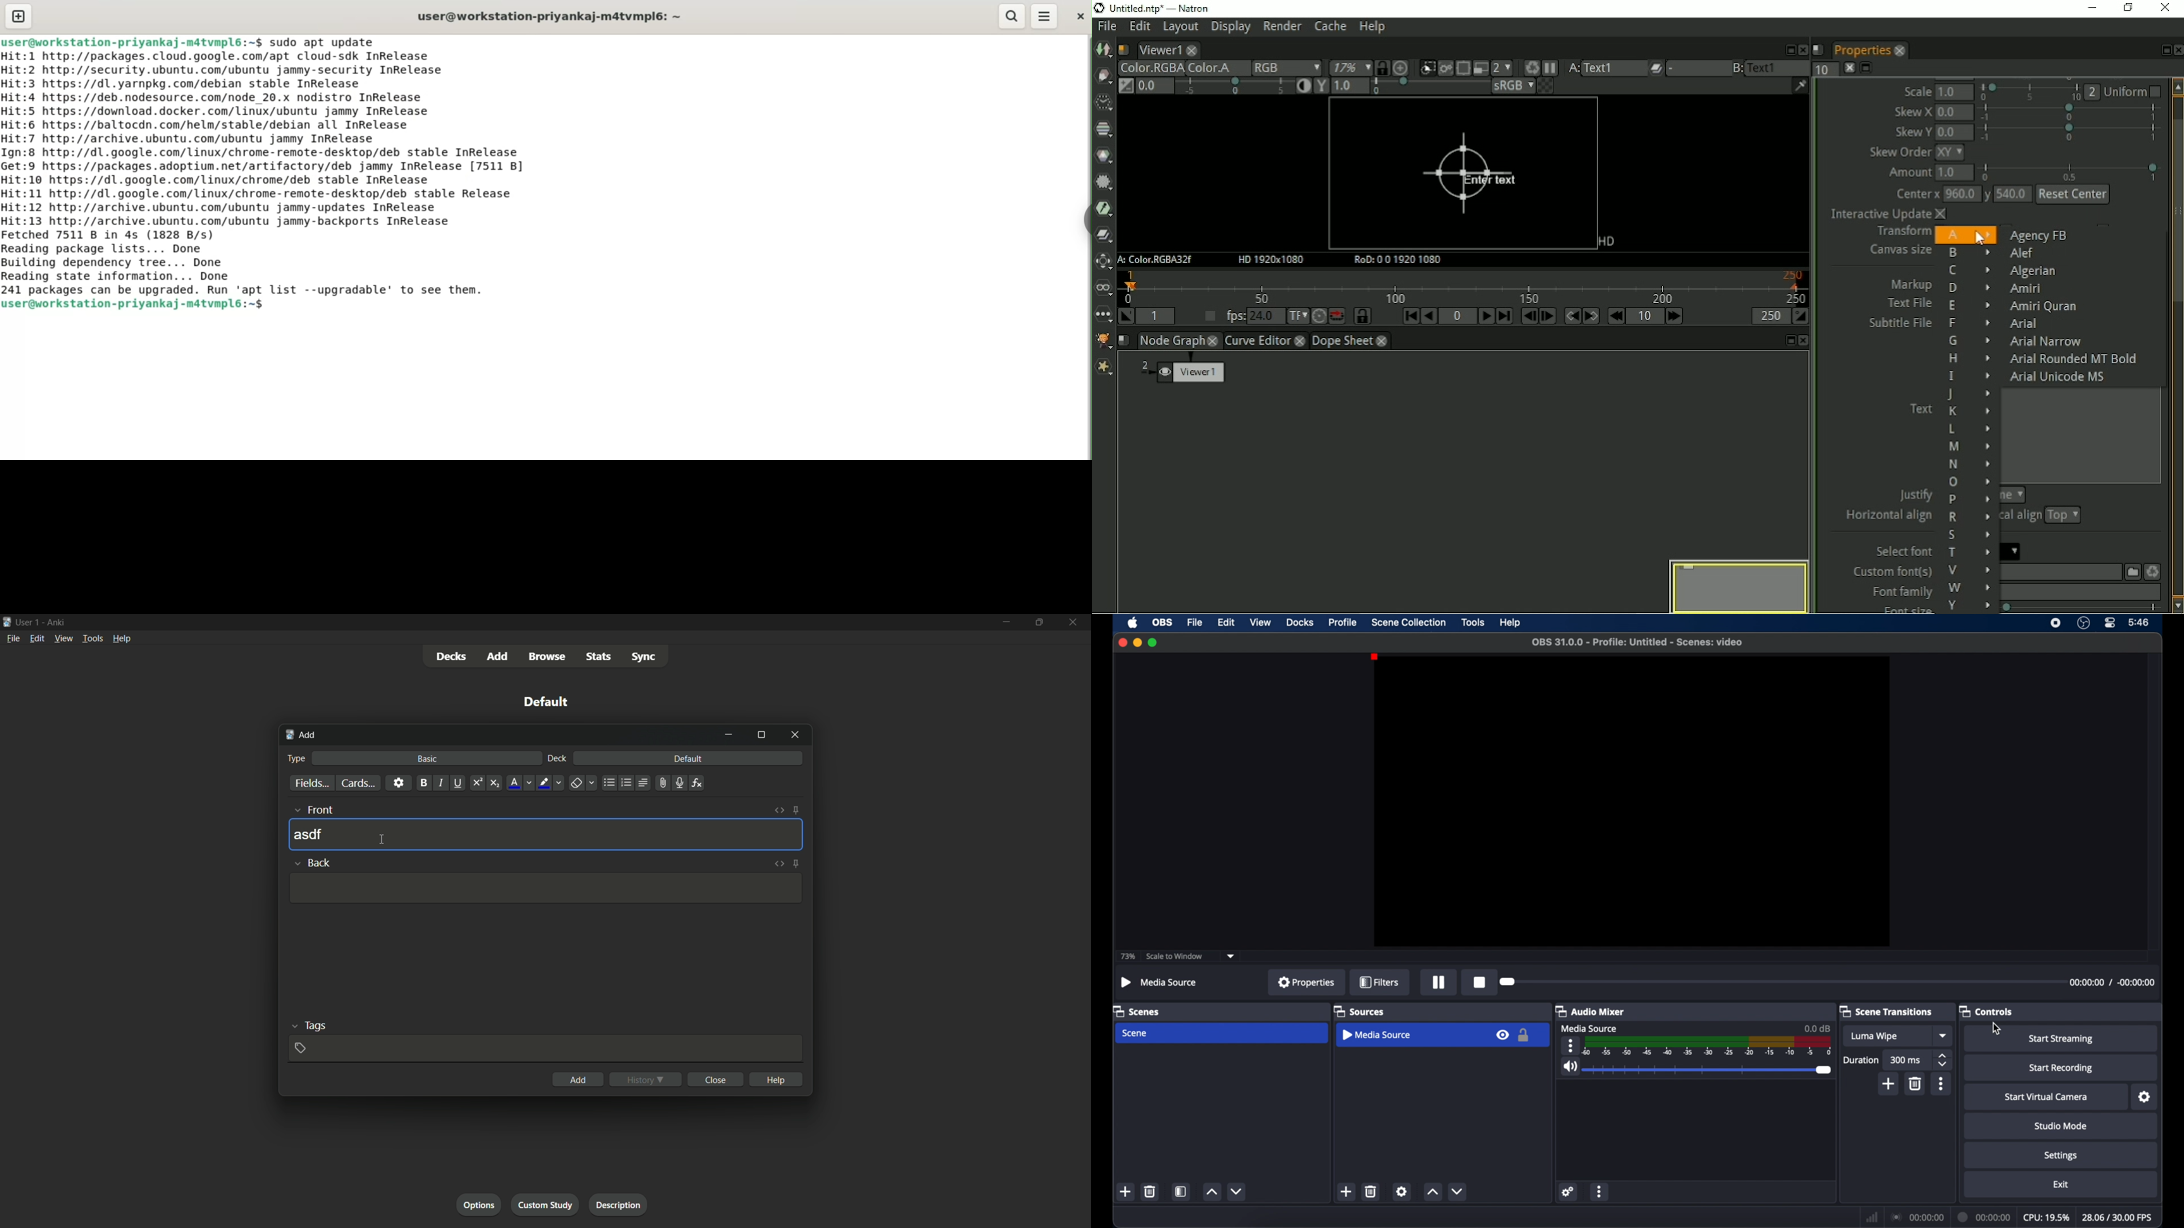  I want to click on settings, so click(2061, 1155).